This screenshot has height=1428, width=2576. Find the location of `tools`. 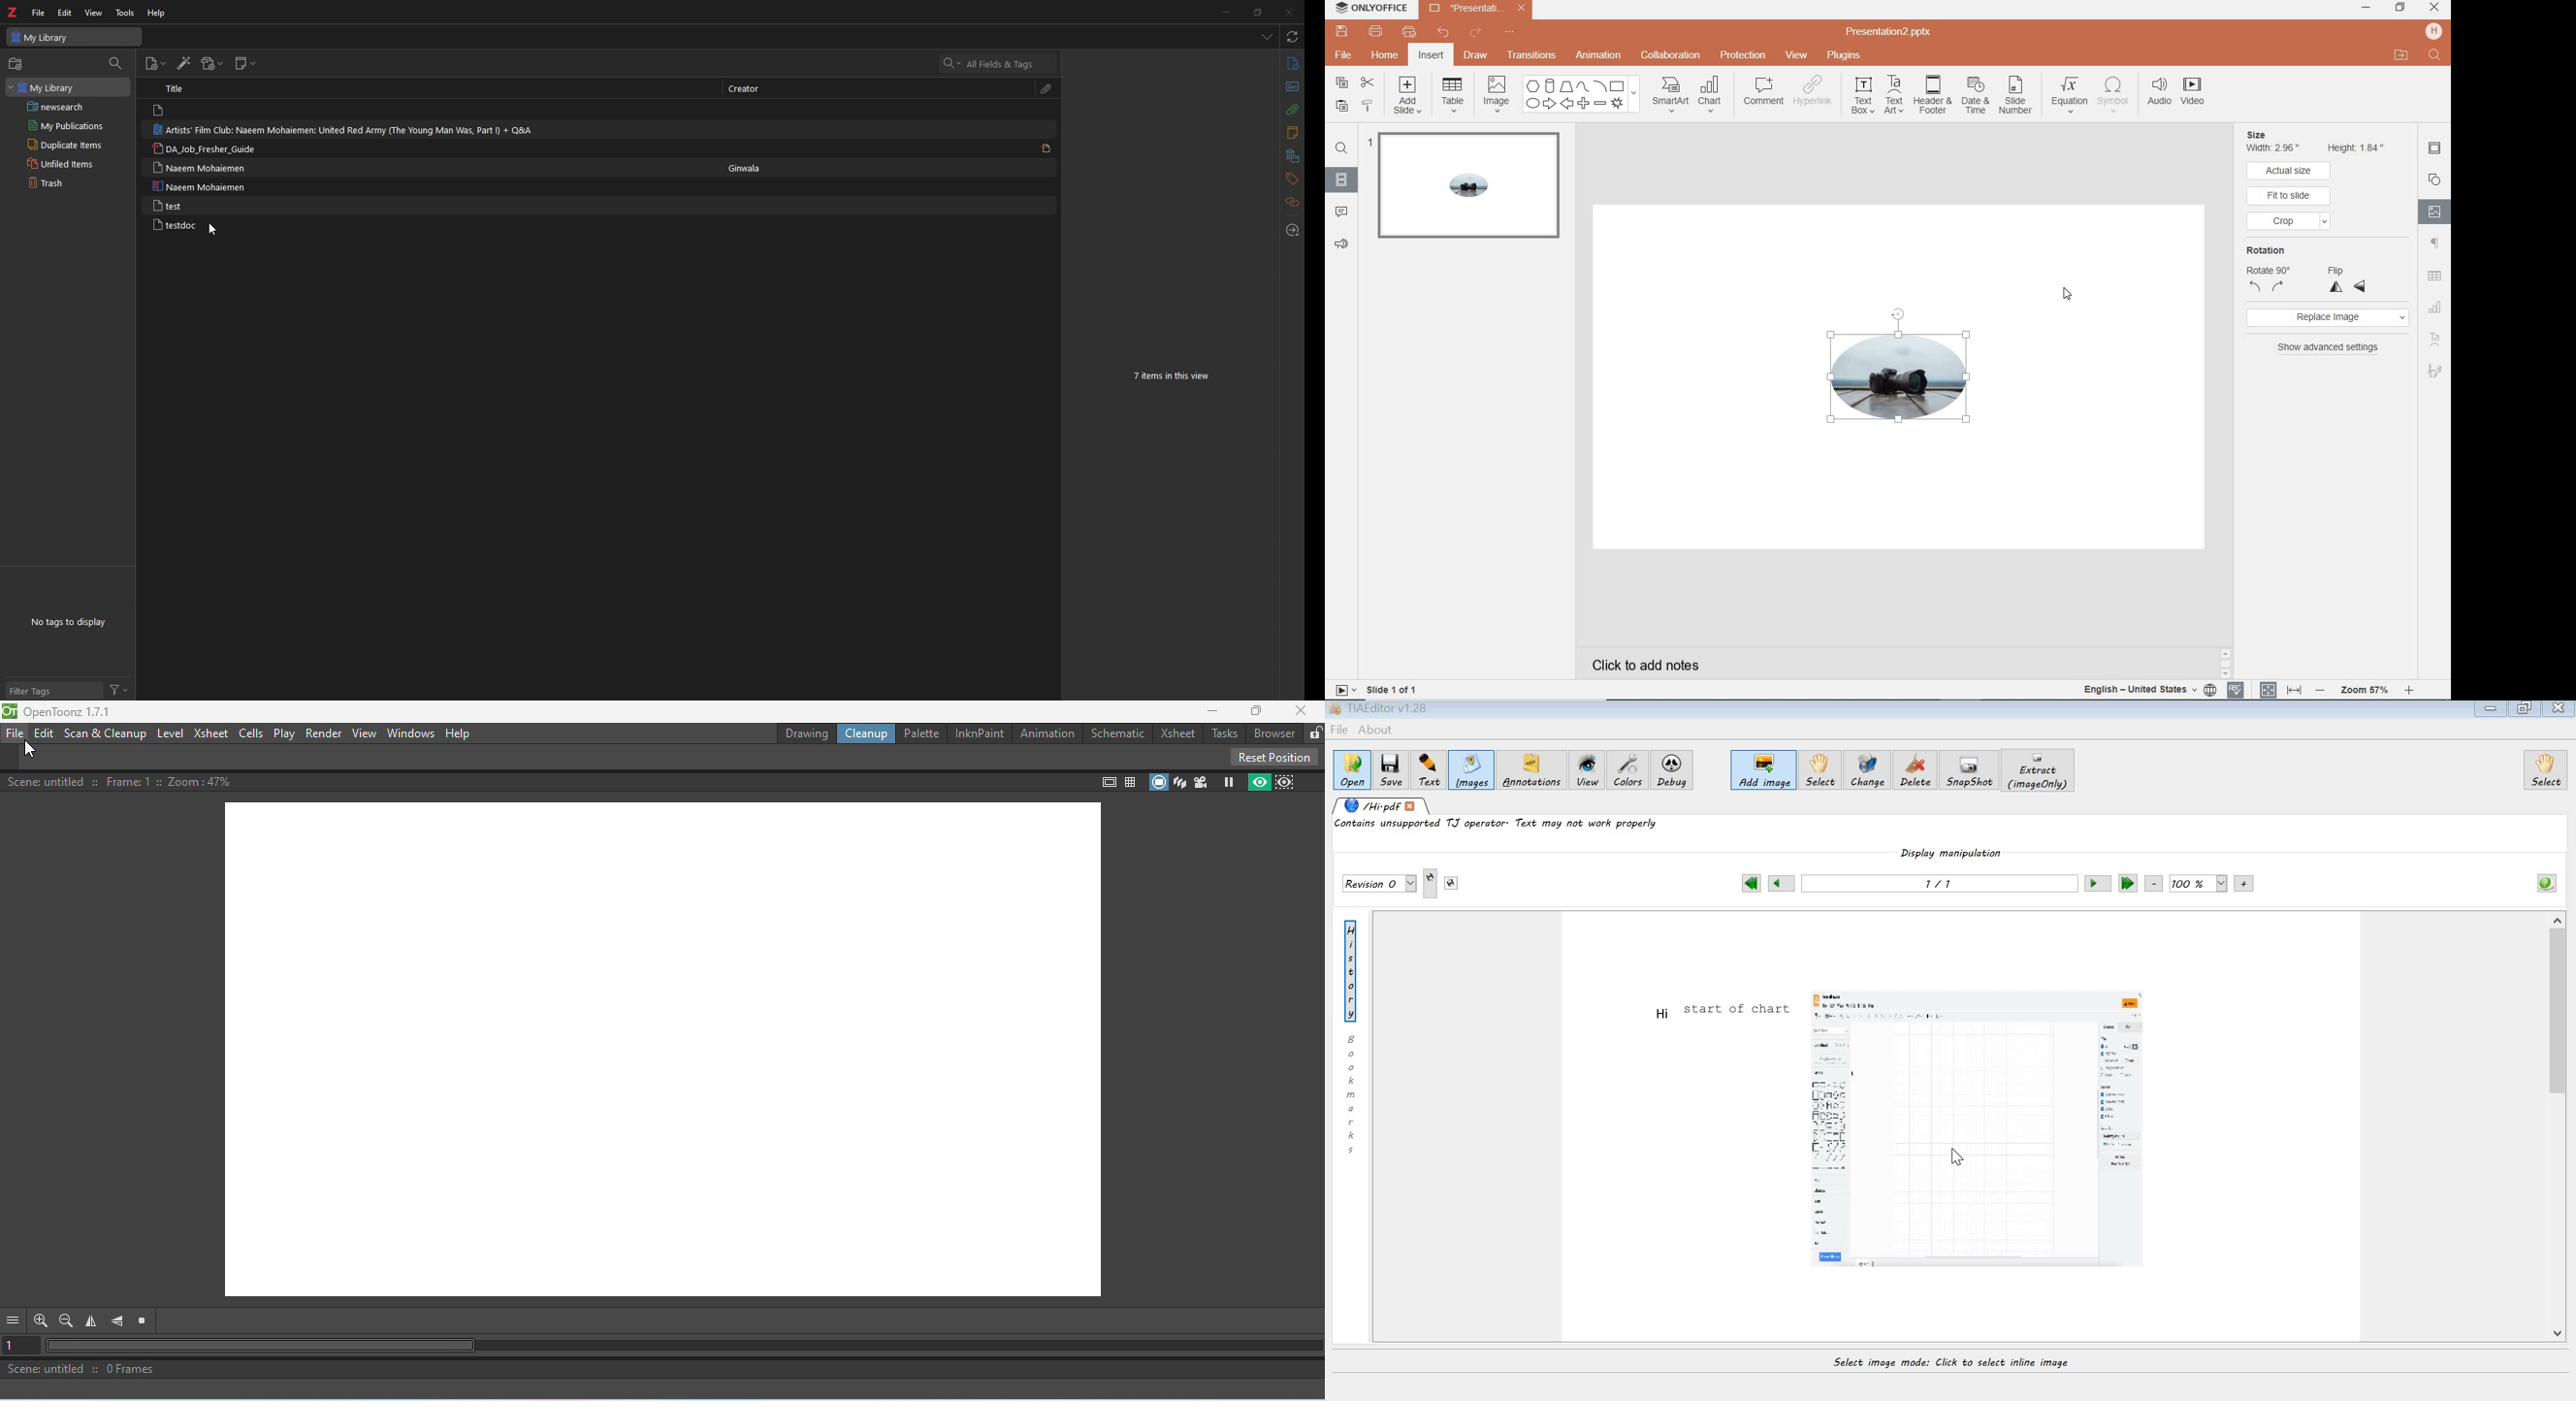

tools is located at coordinates (124, 13).